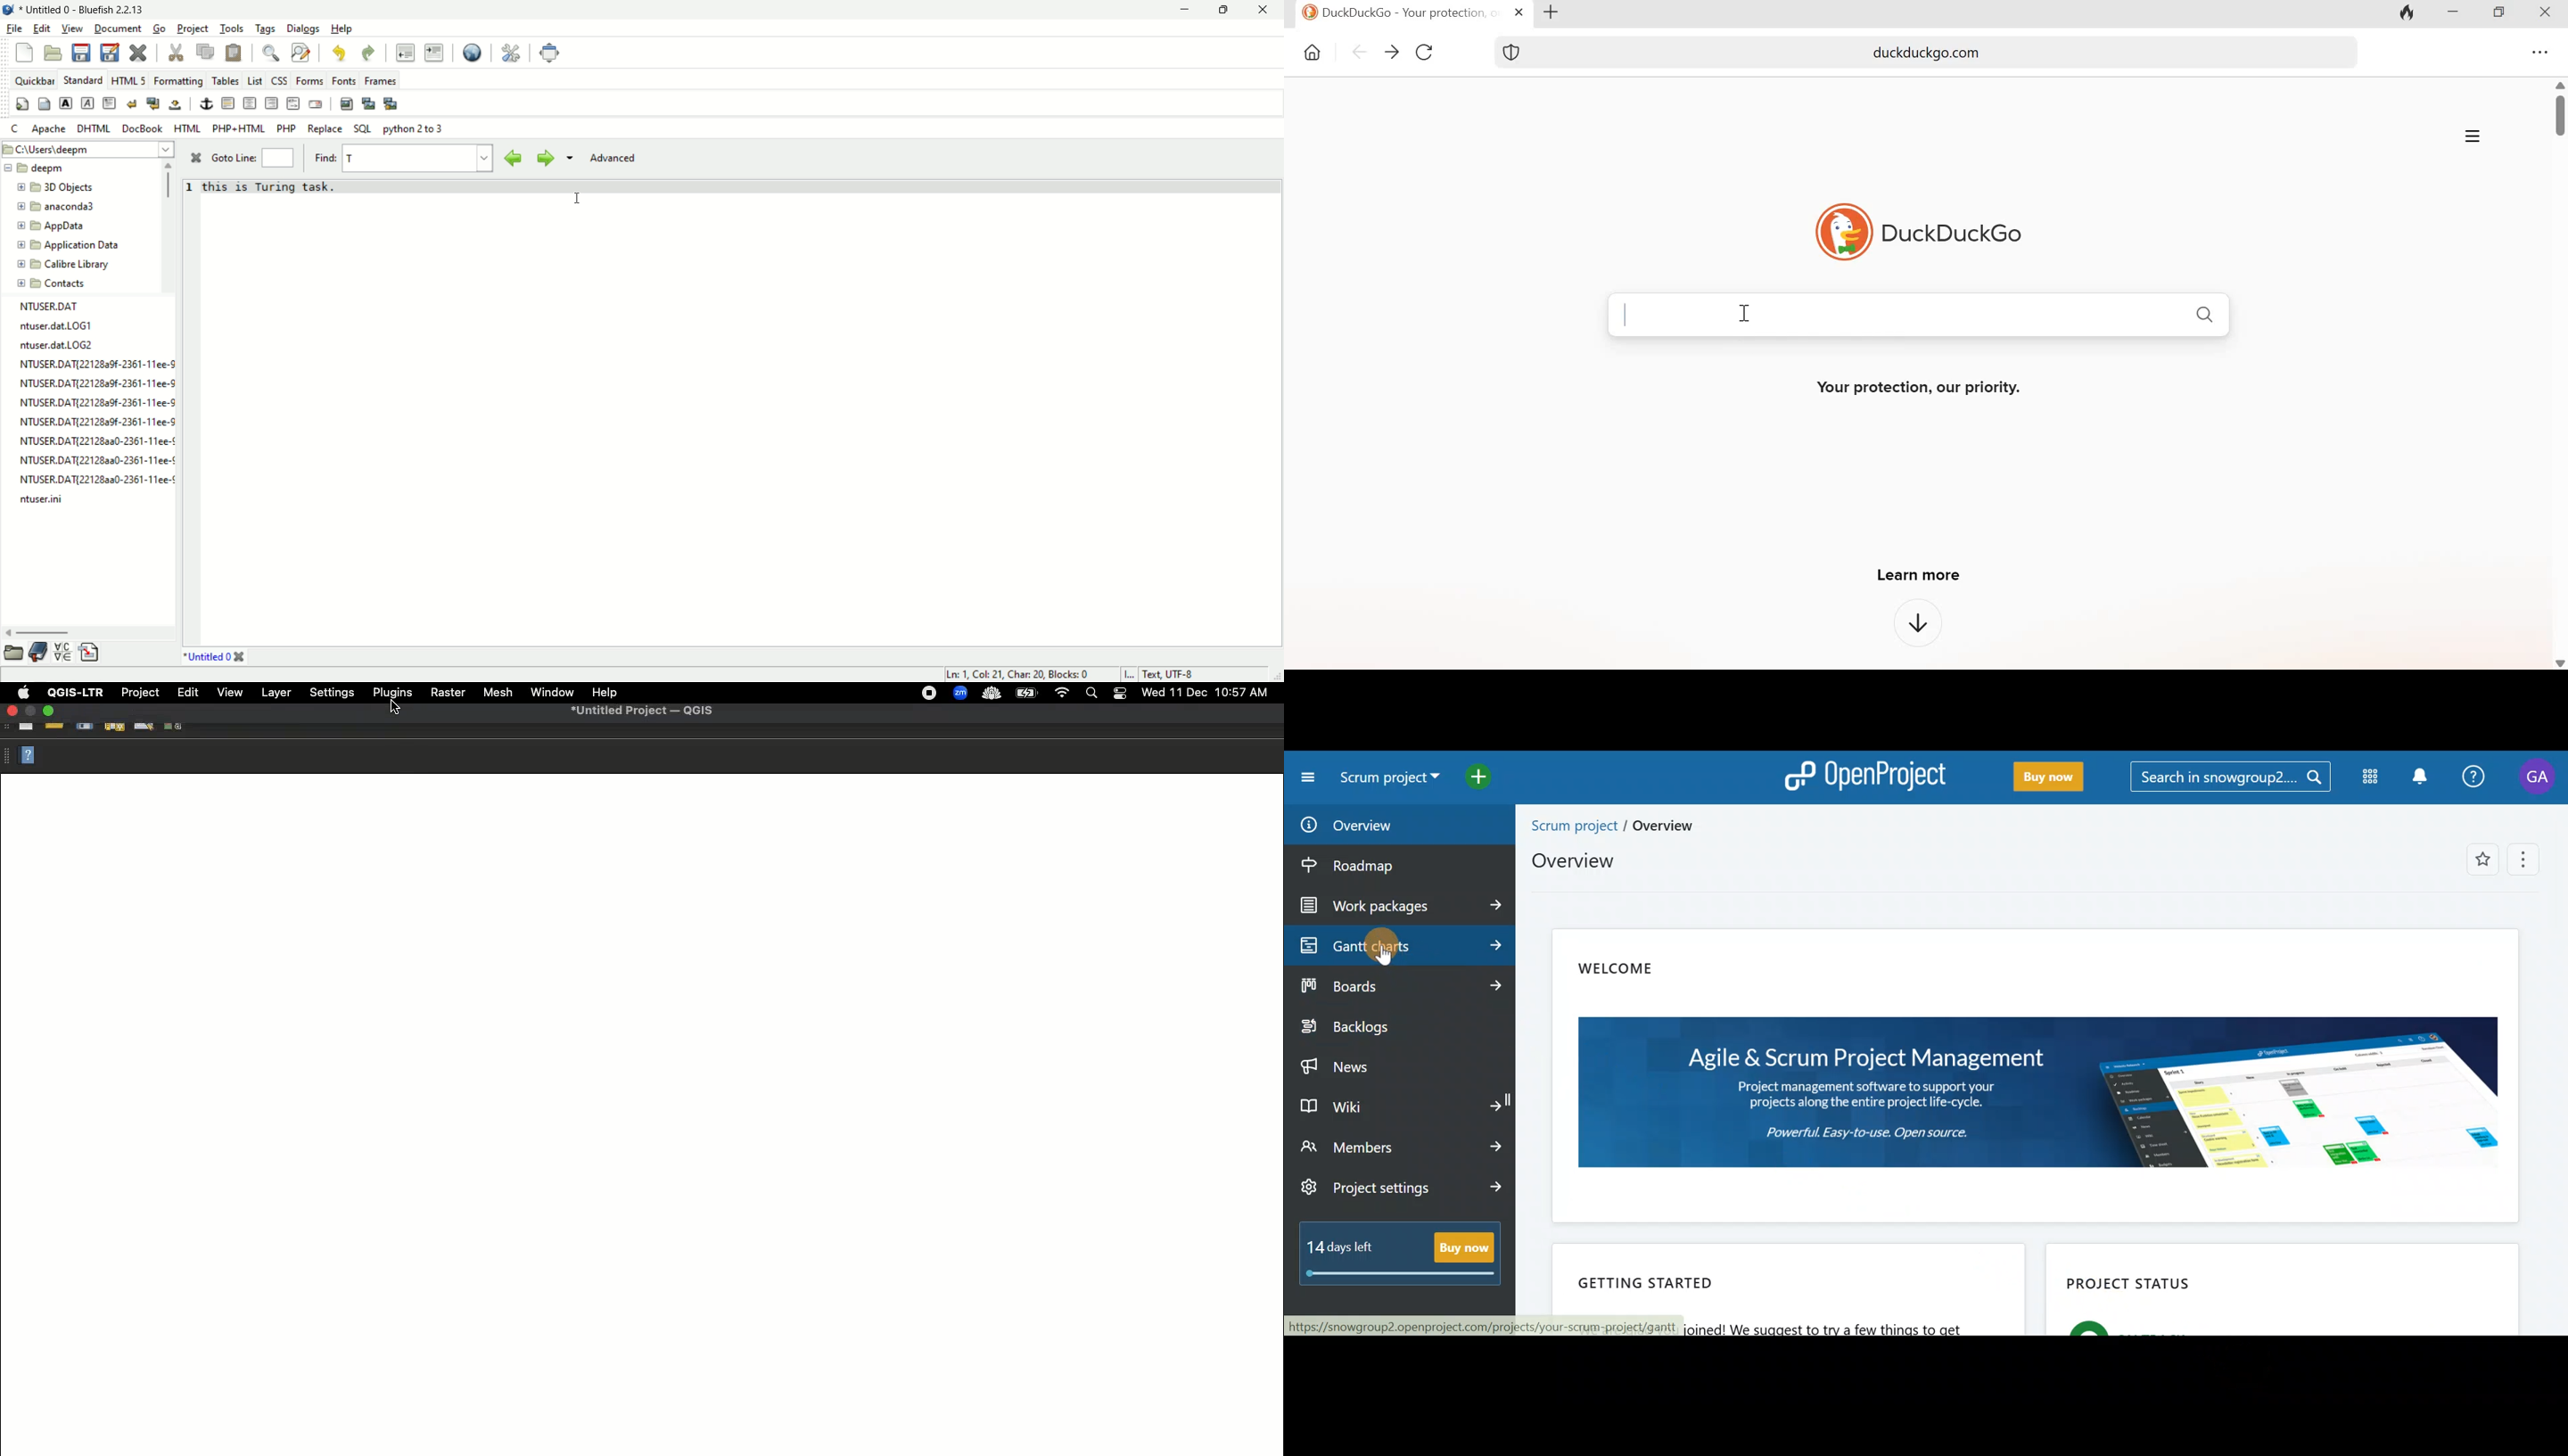 Image resolution: width=2576 pixels, height=1456 pixels. I want to click on html comment, so click(294, 103).